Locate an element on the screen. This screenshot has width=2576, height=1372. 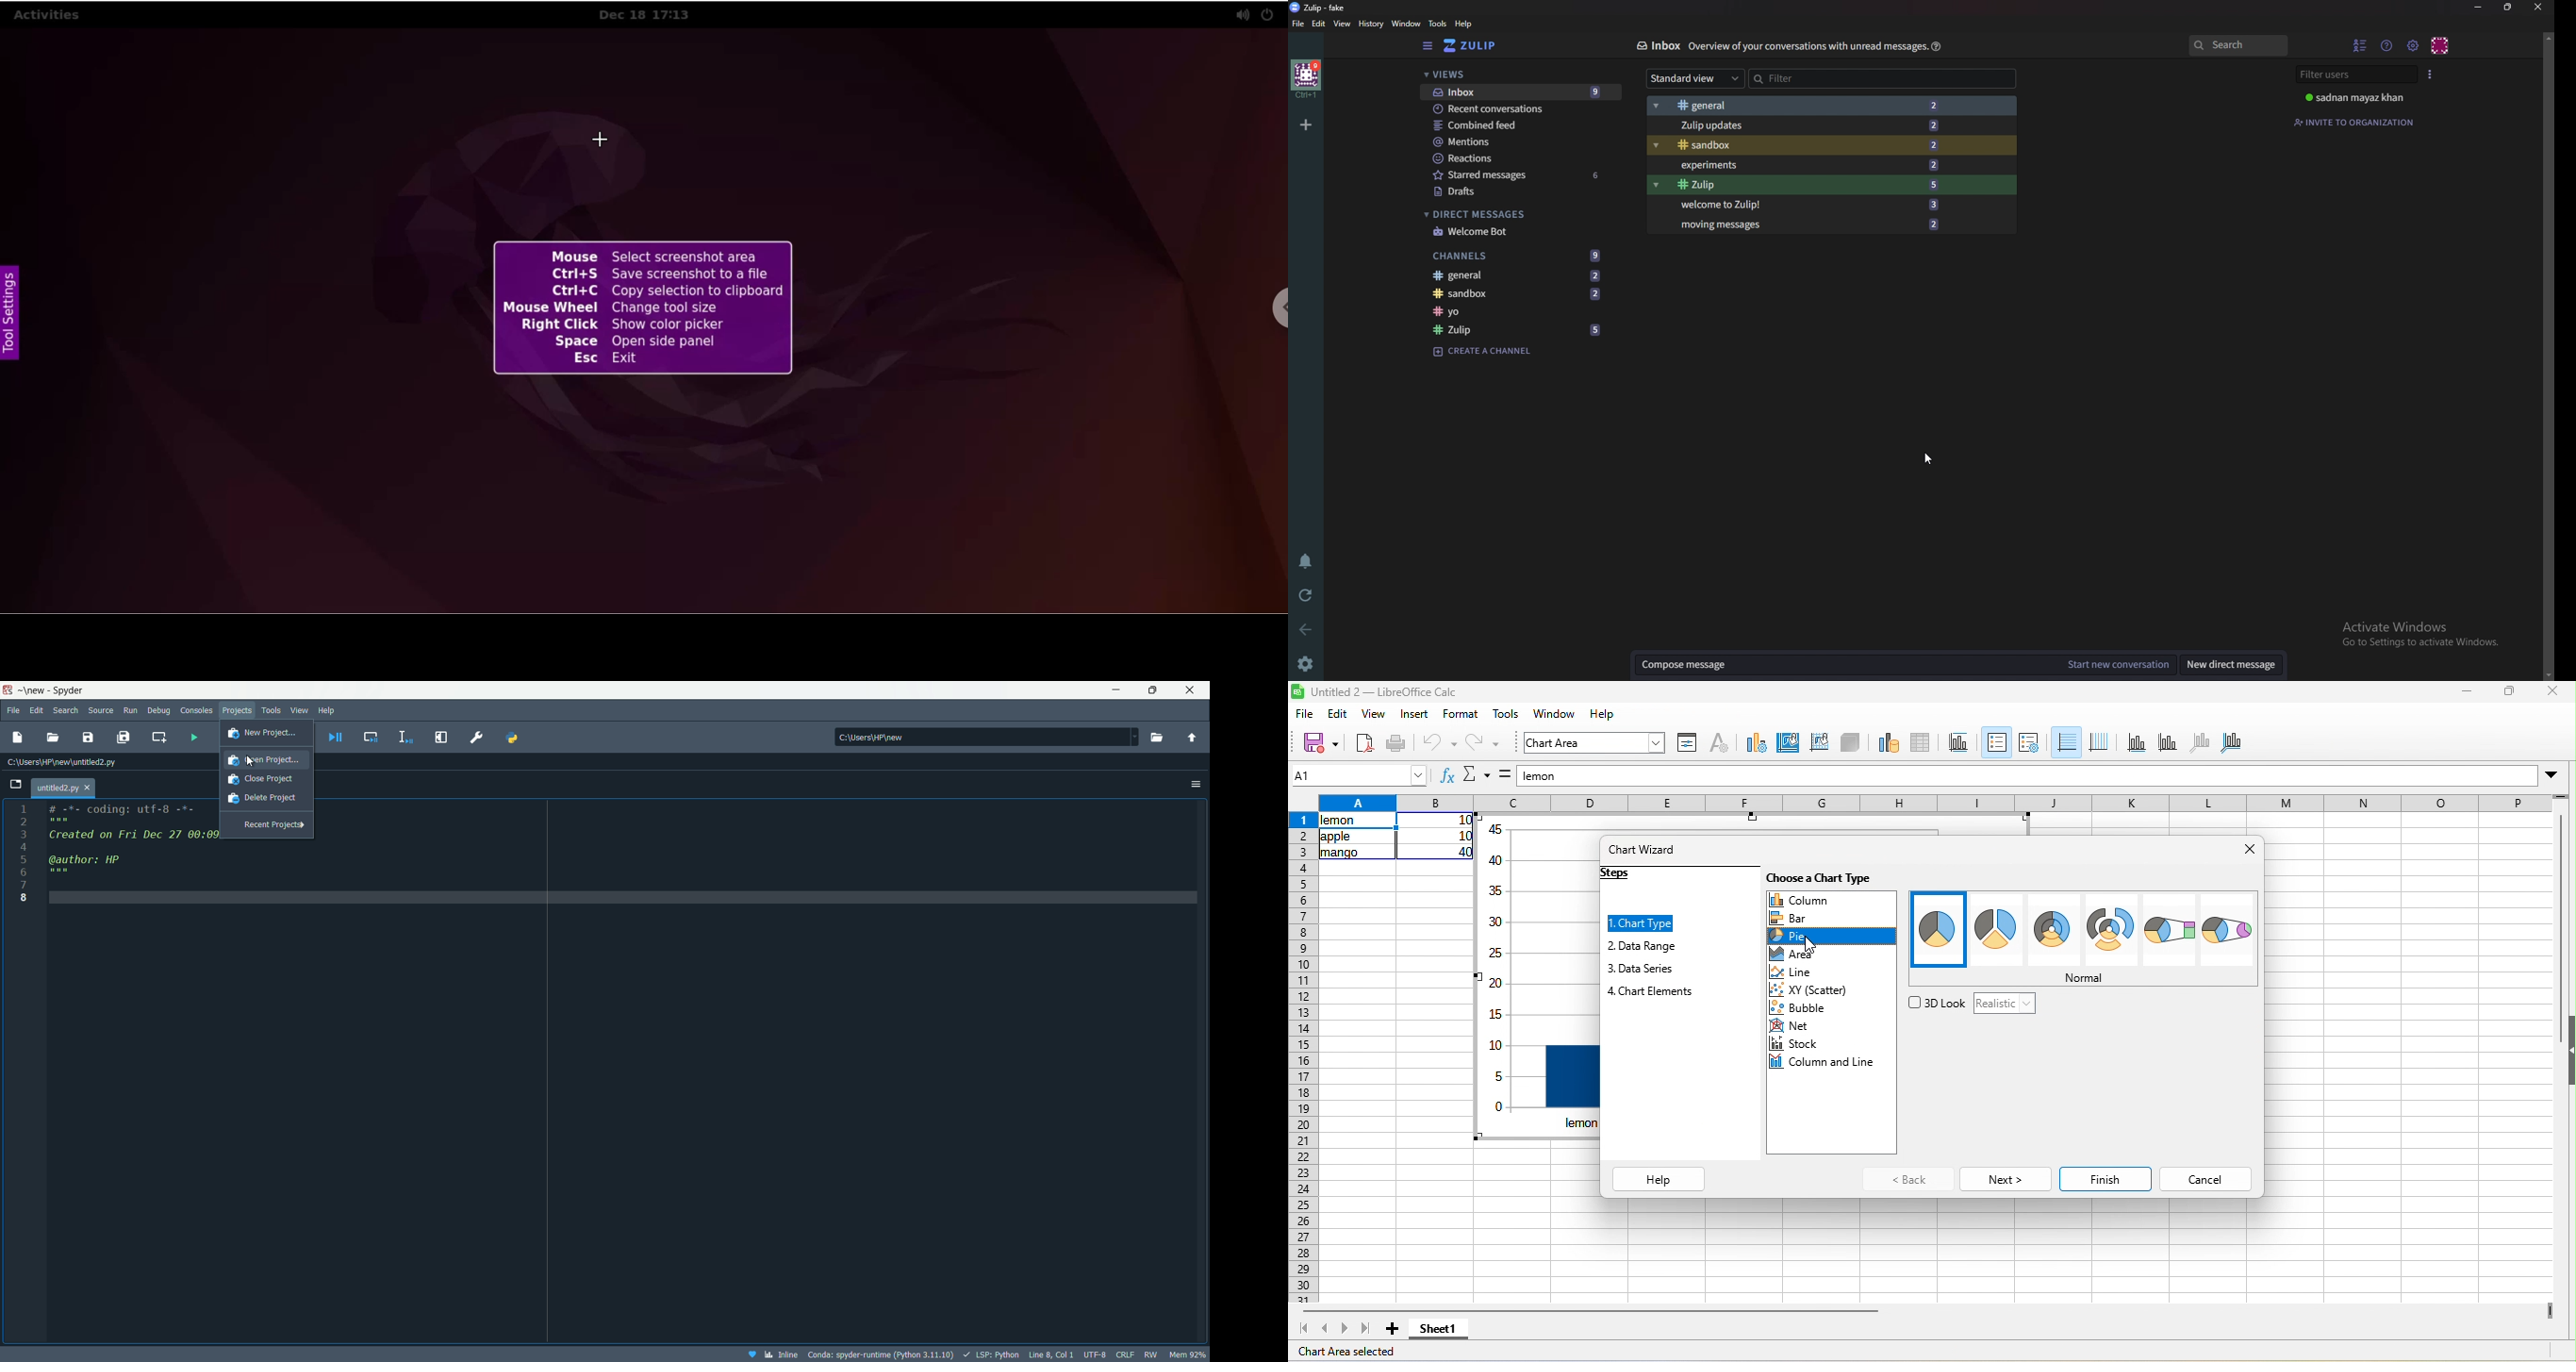
cursor position is located at coordinates (1050, 1353).